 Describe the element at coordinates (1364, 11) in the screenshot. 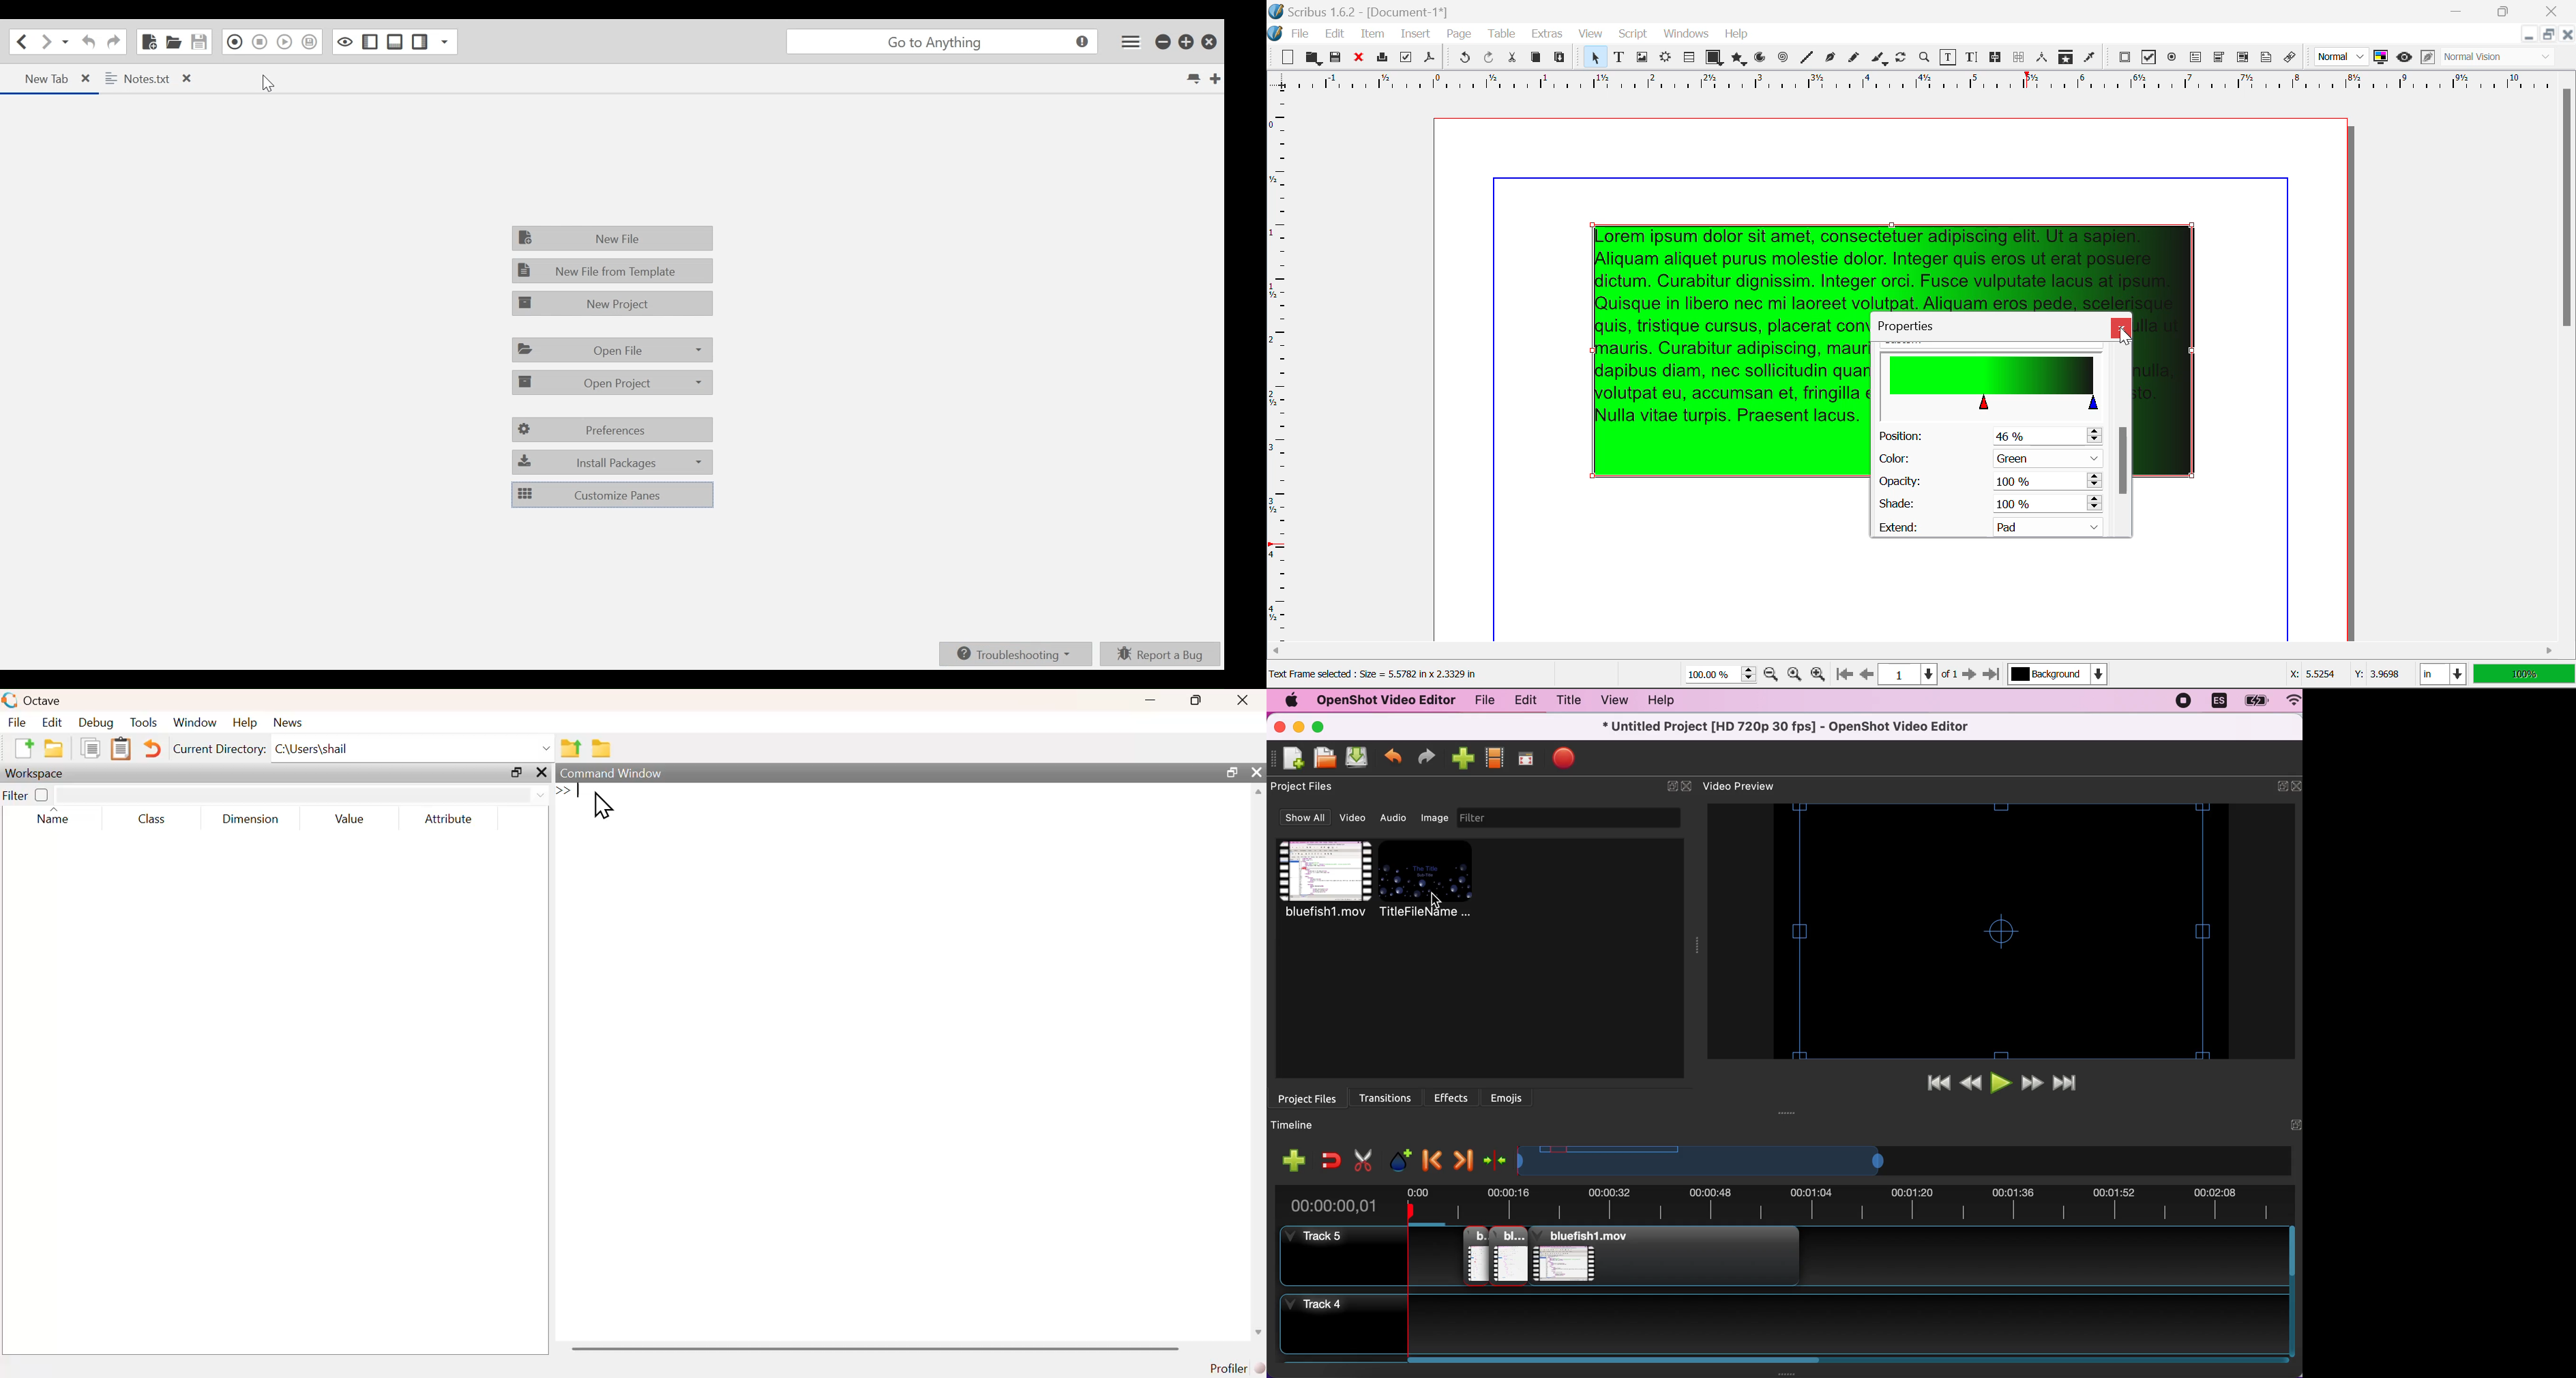

I see `Scribus 1.6.2 - [Document-1*]` at that location.